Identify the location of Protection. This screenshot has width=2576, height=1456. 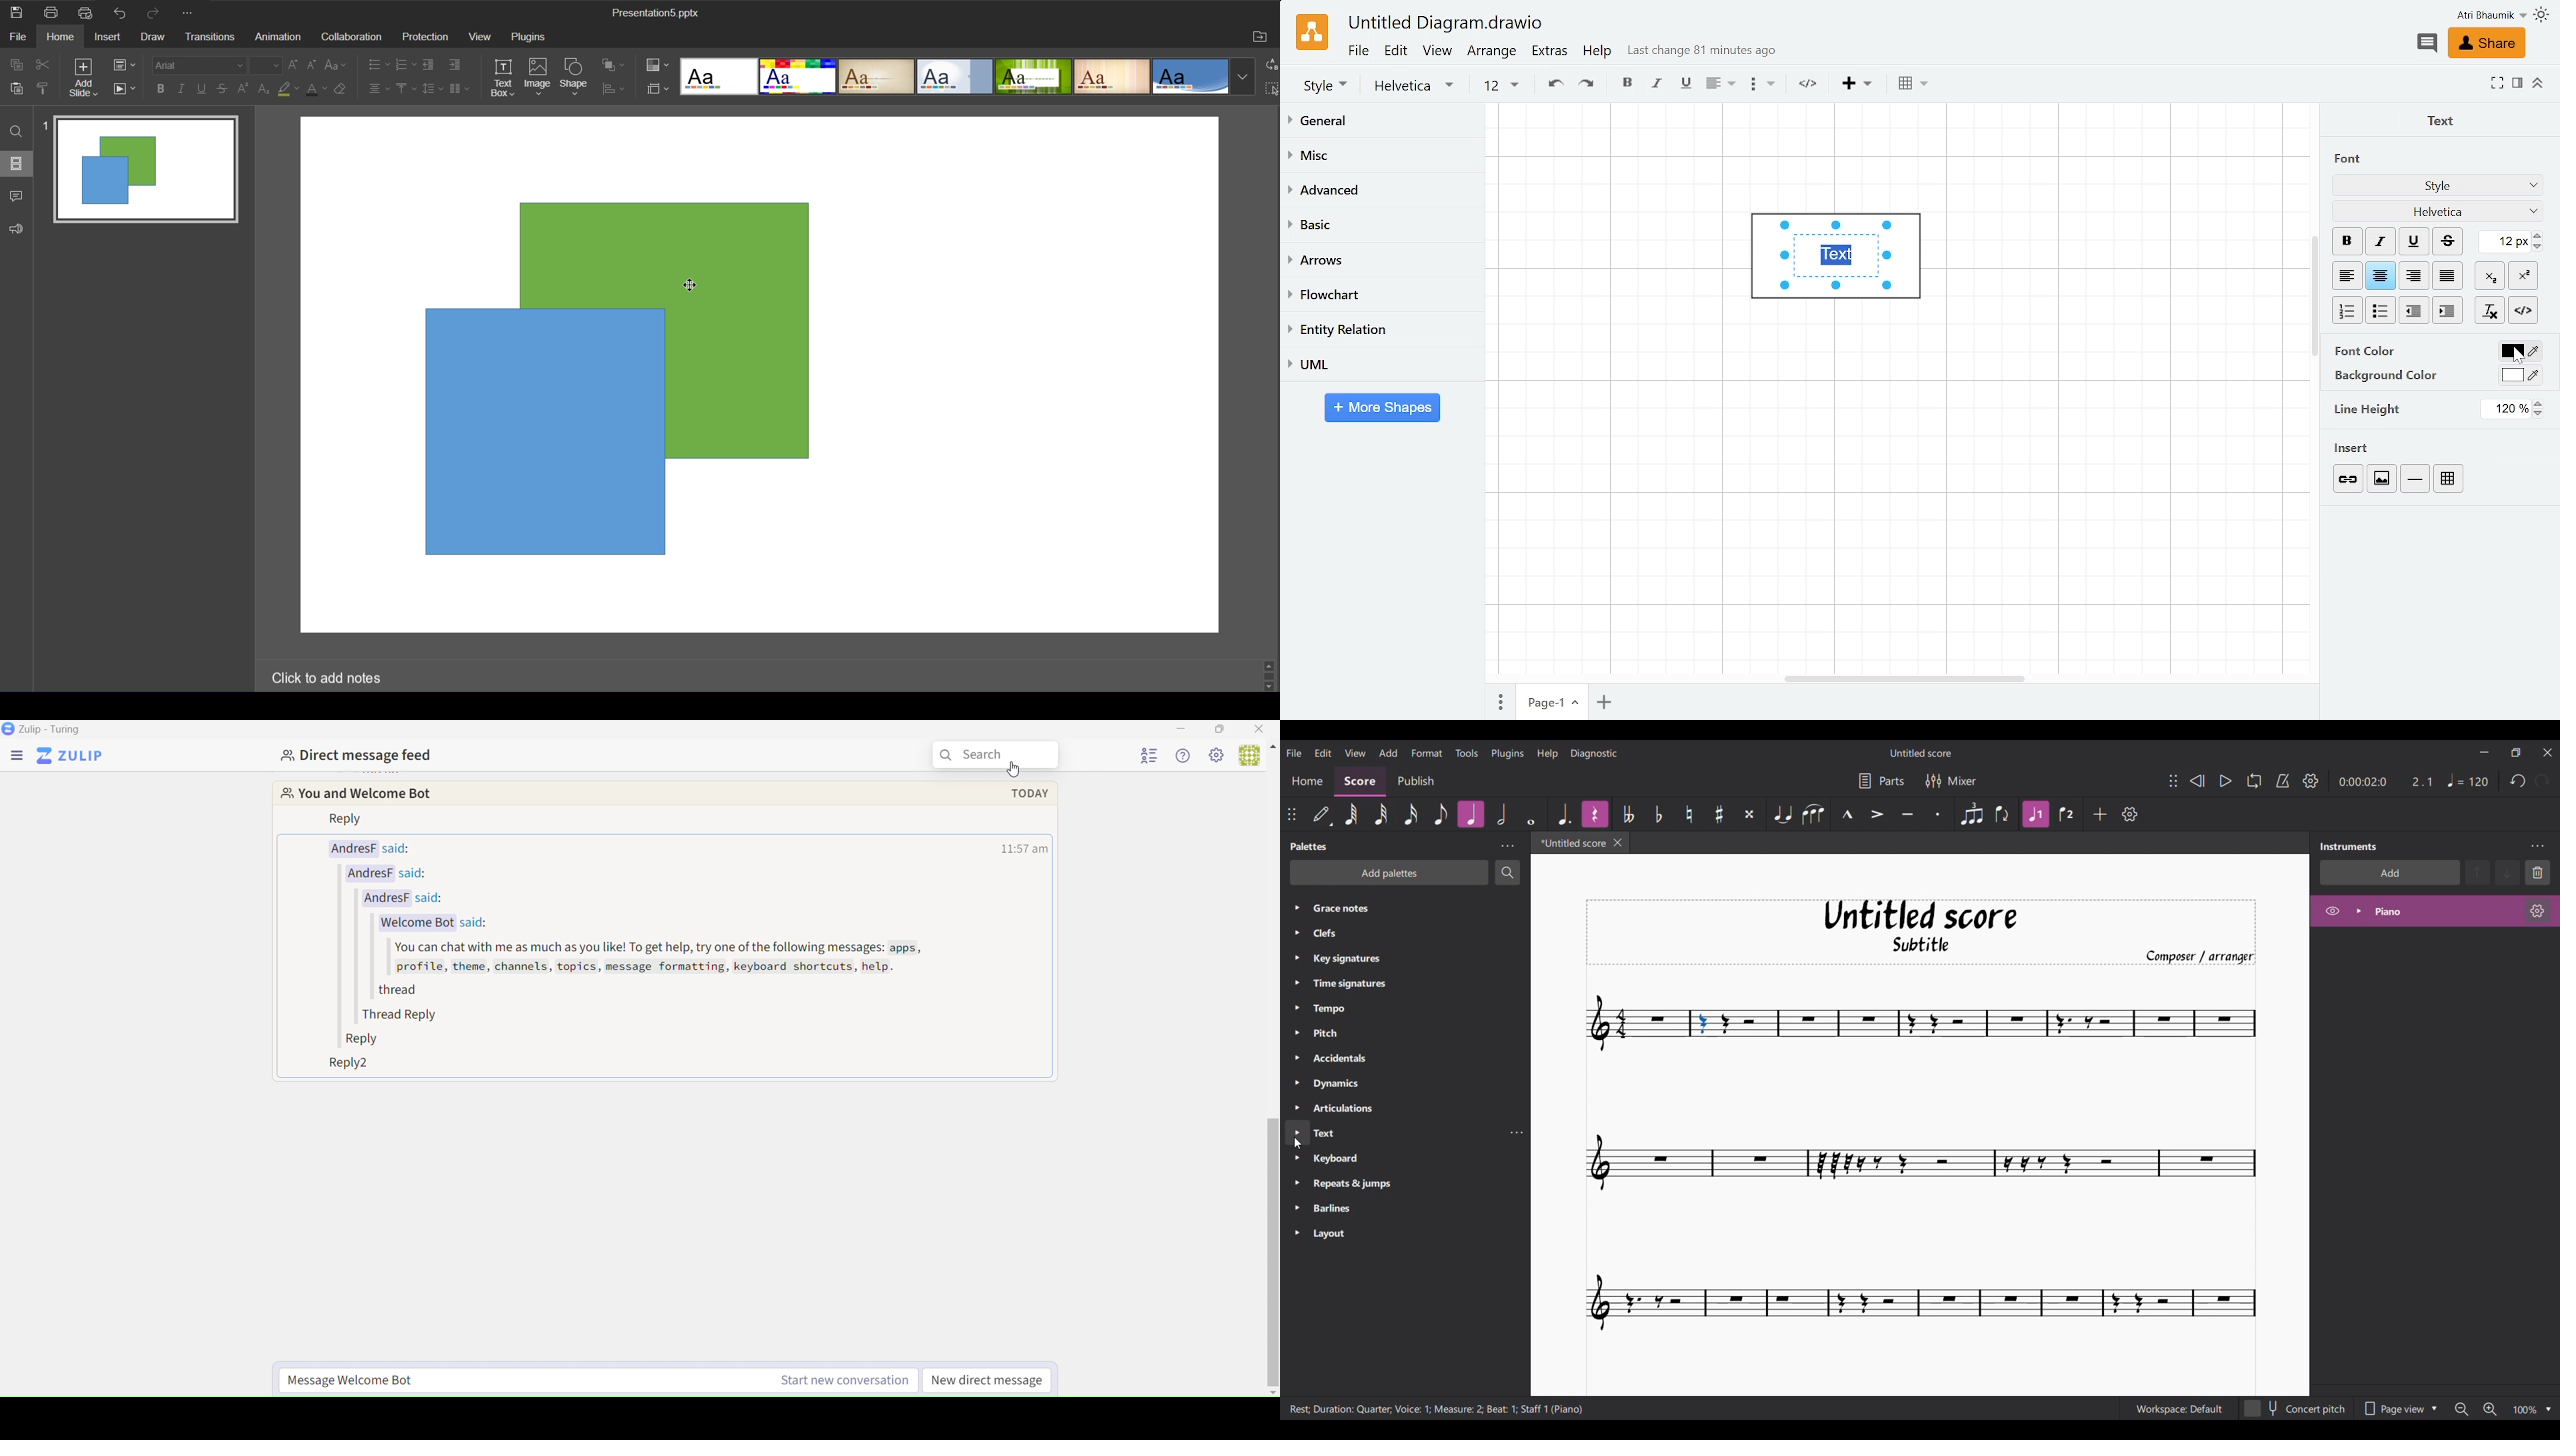
(427, 37).